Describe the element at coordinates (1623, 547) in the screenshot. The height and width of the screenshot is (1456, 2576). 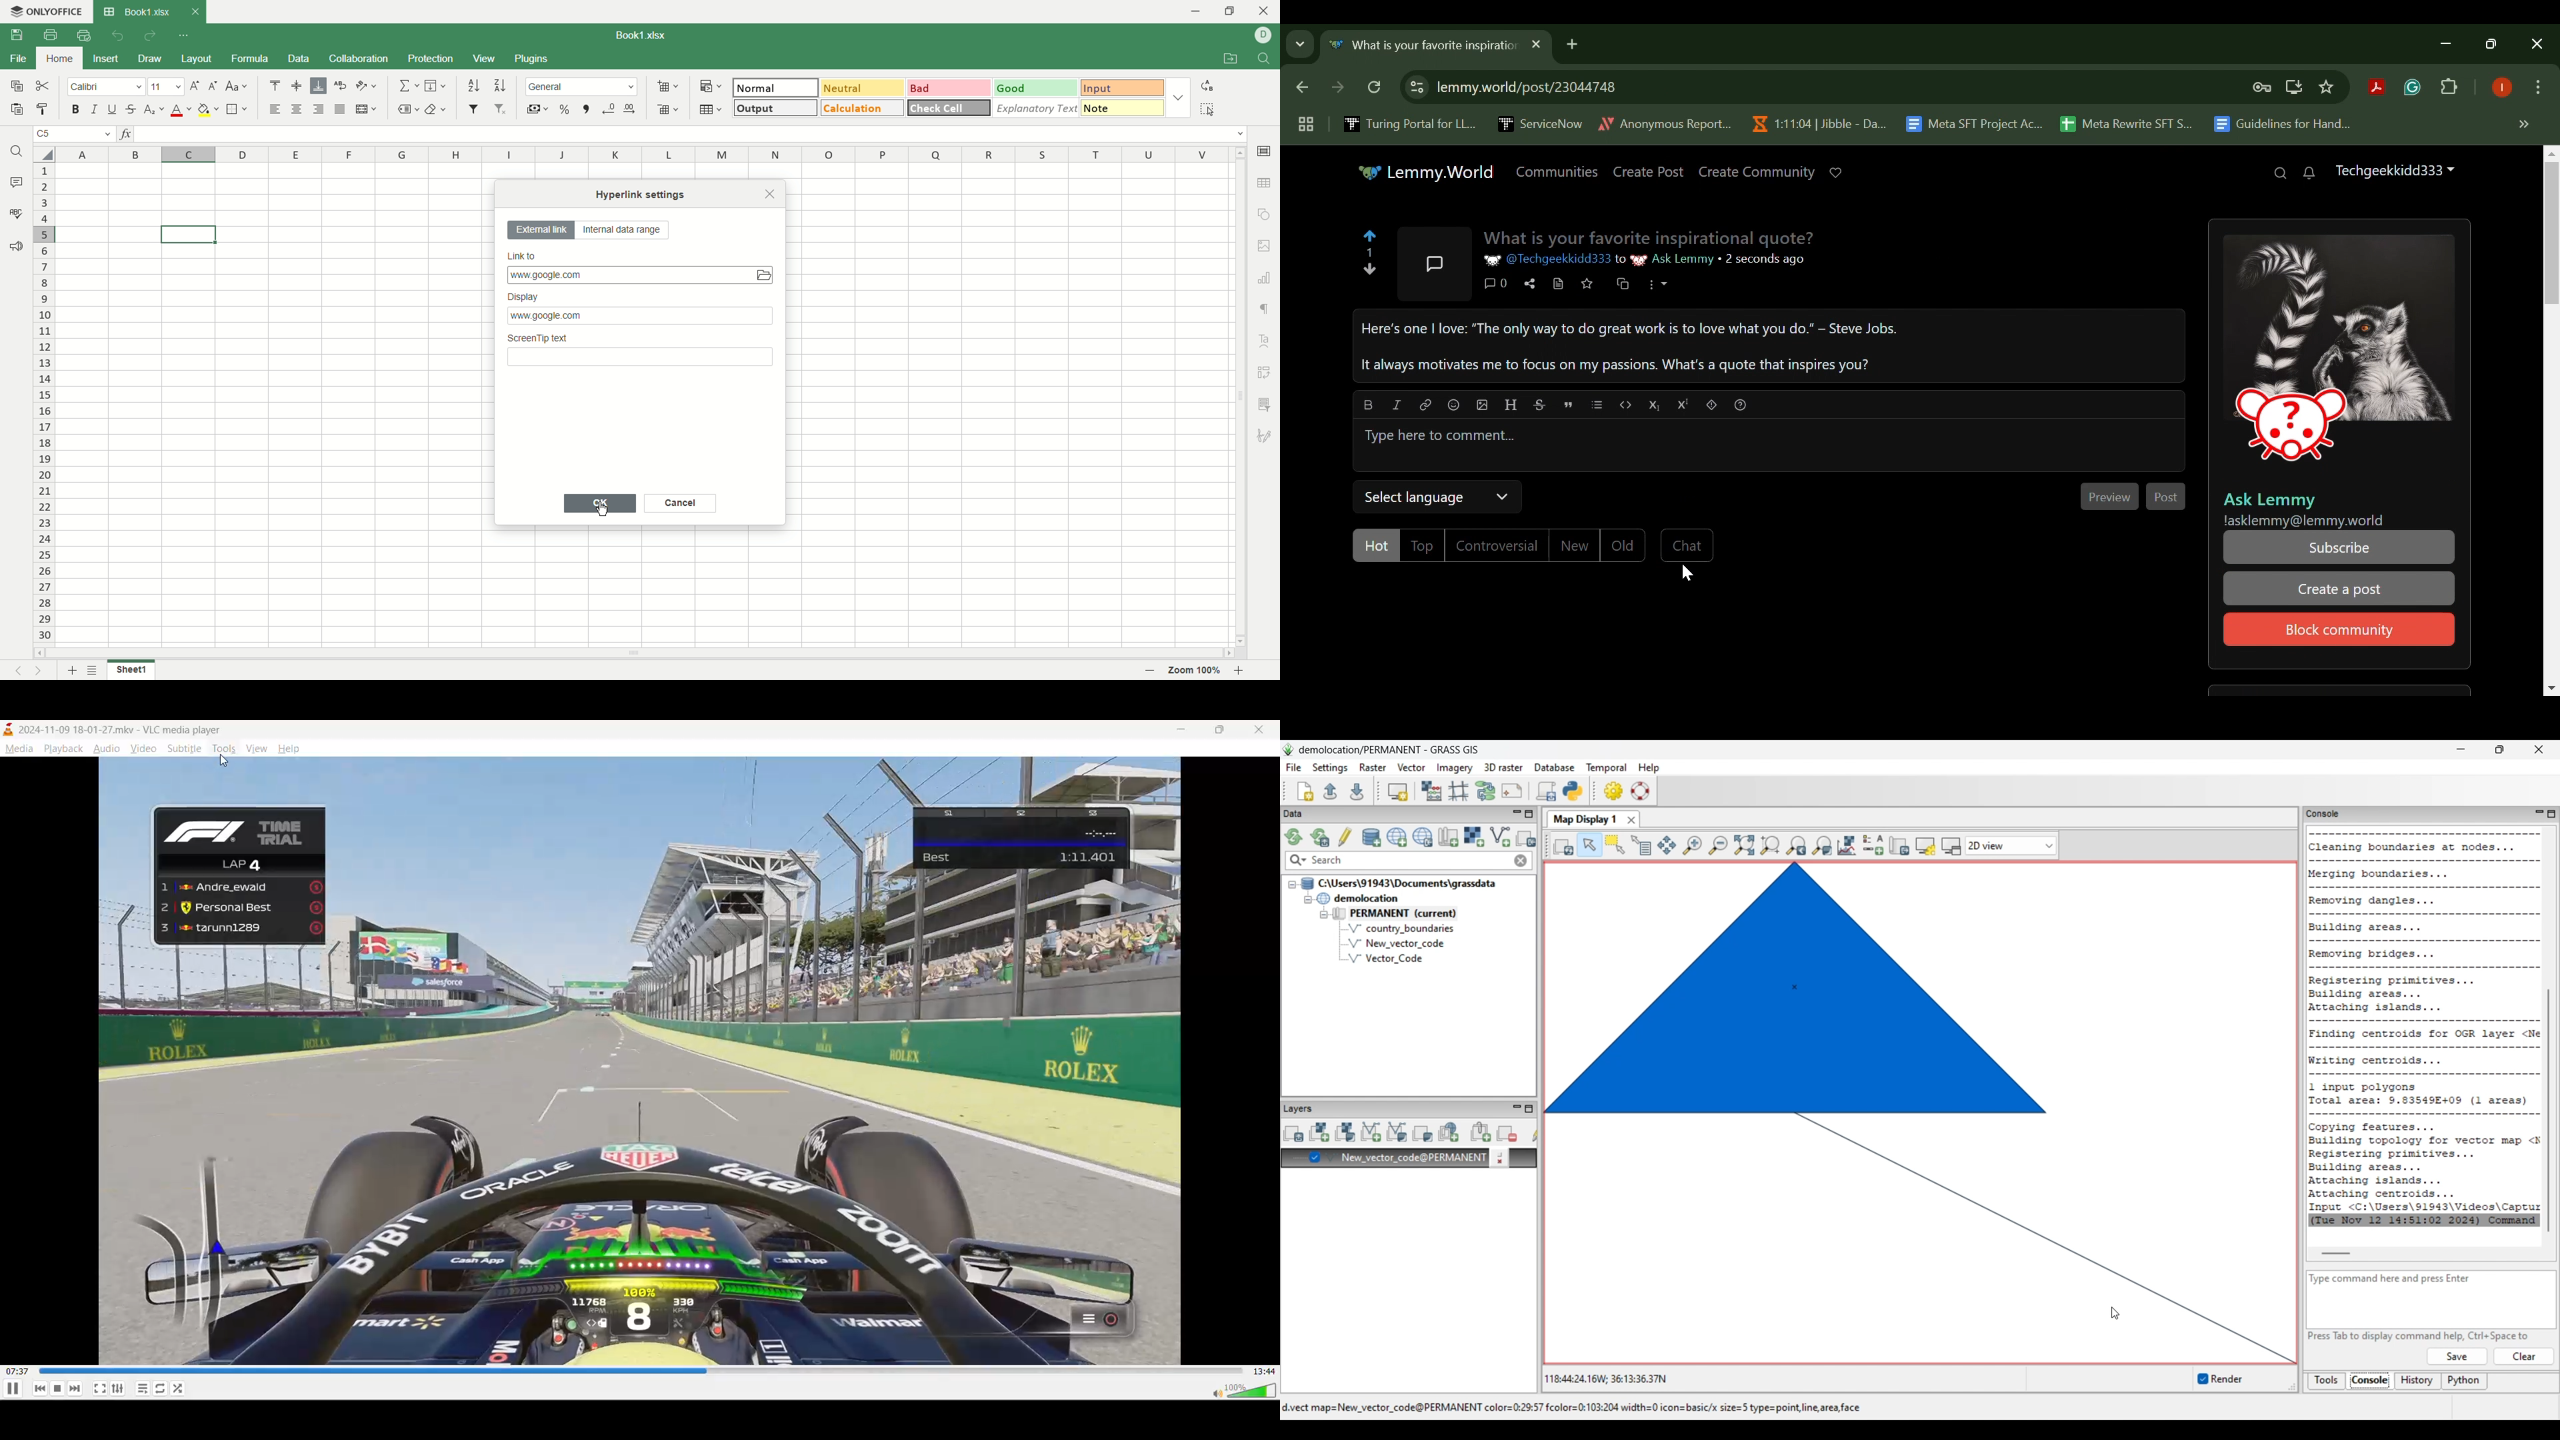
I see `Old` at that location.